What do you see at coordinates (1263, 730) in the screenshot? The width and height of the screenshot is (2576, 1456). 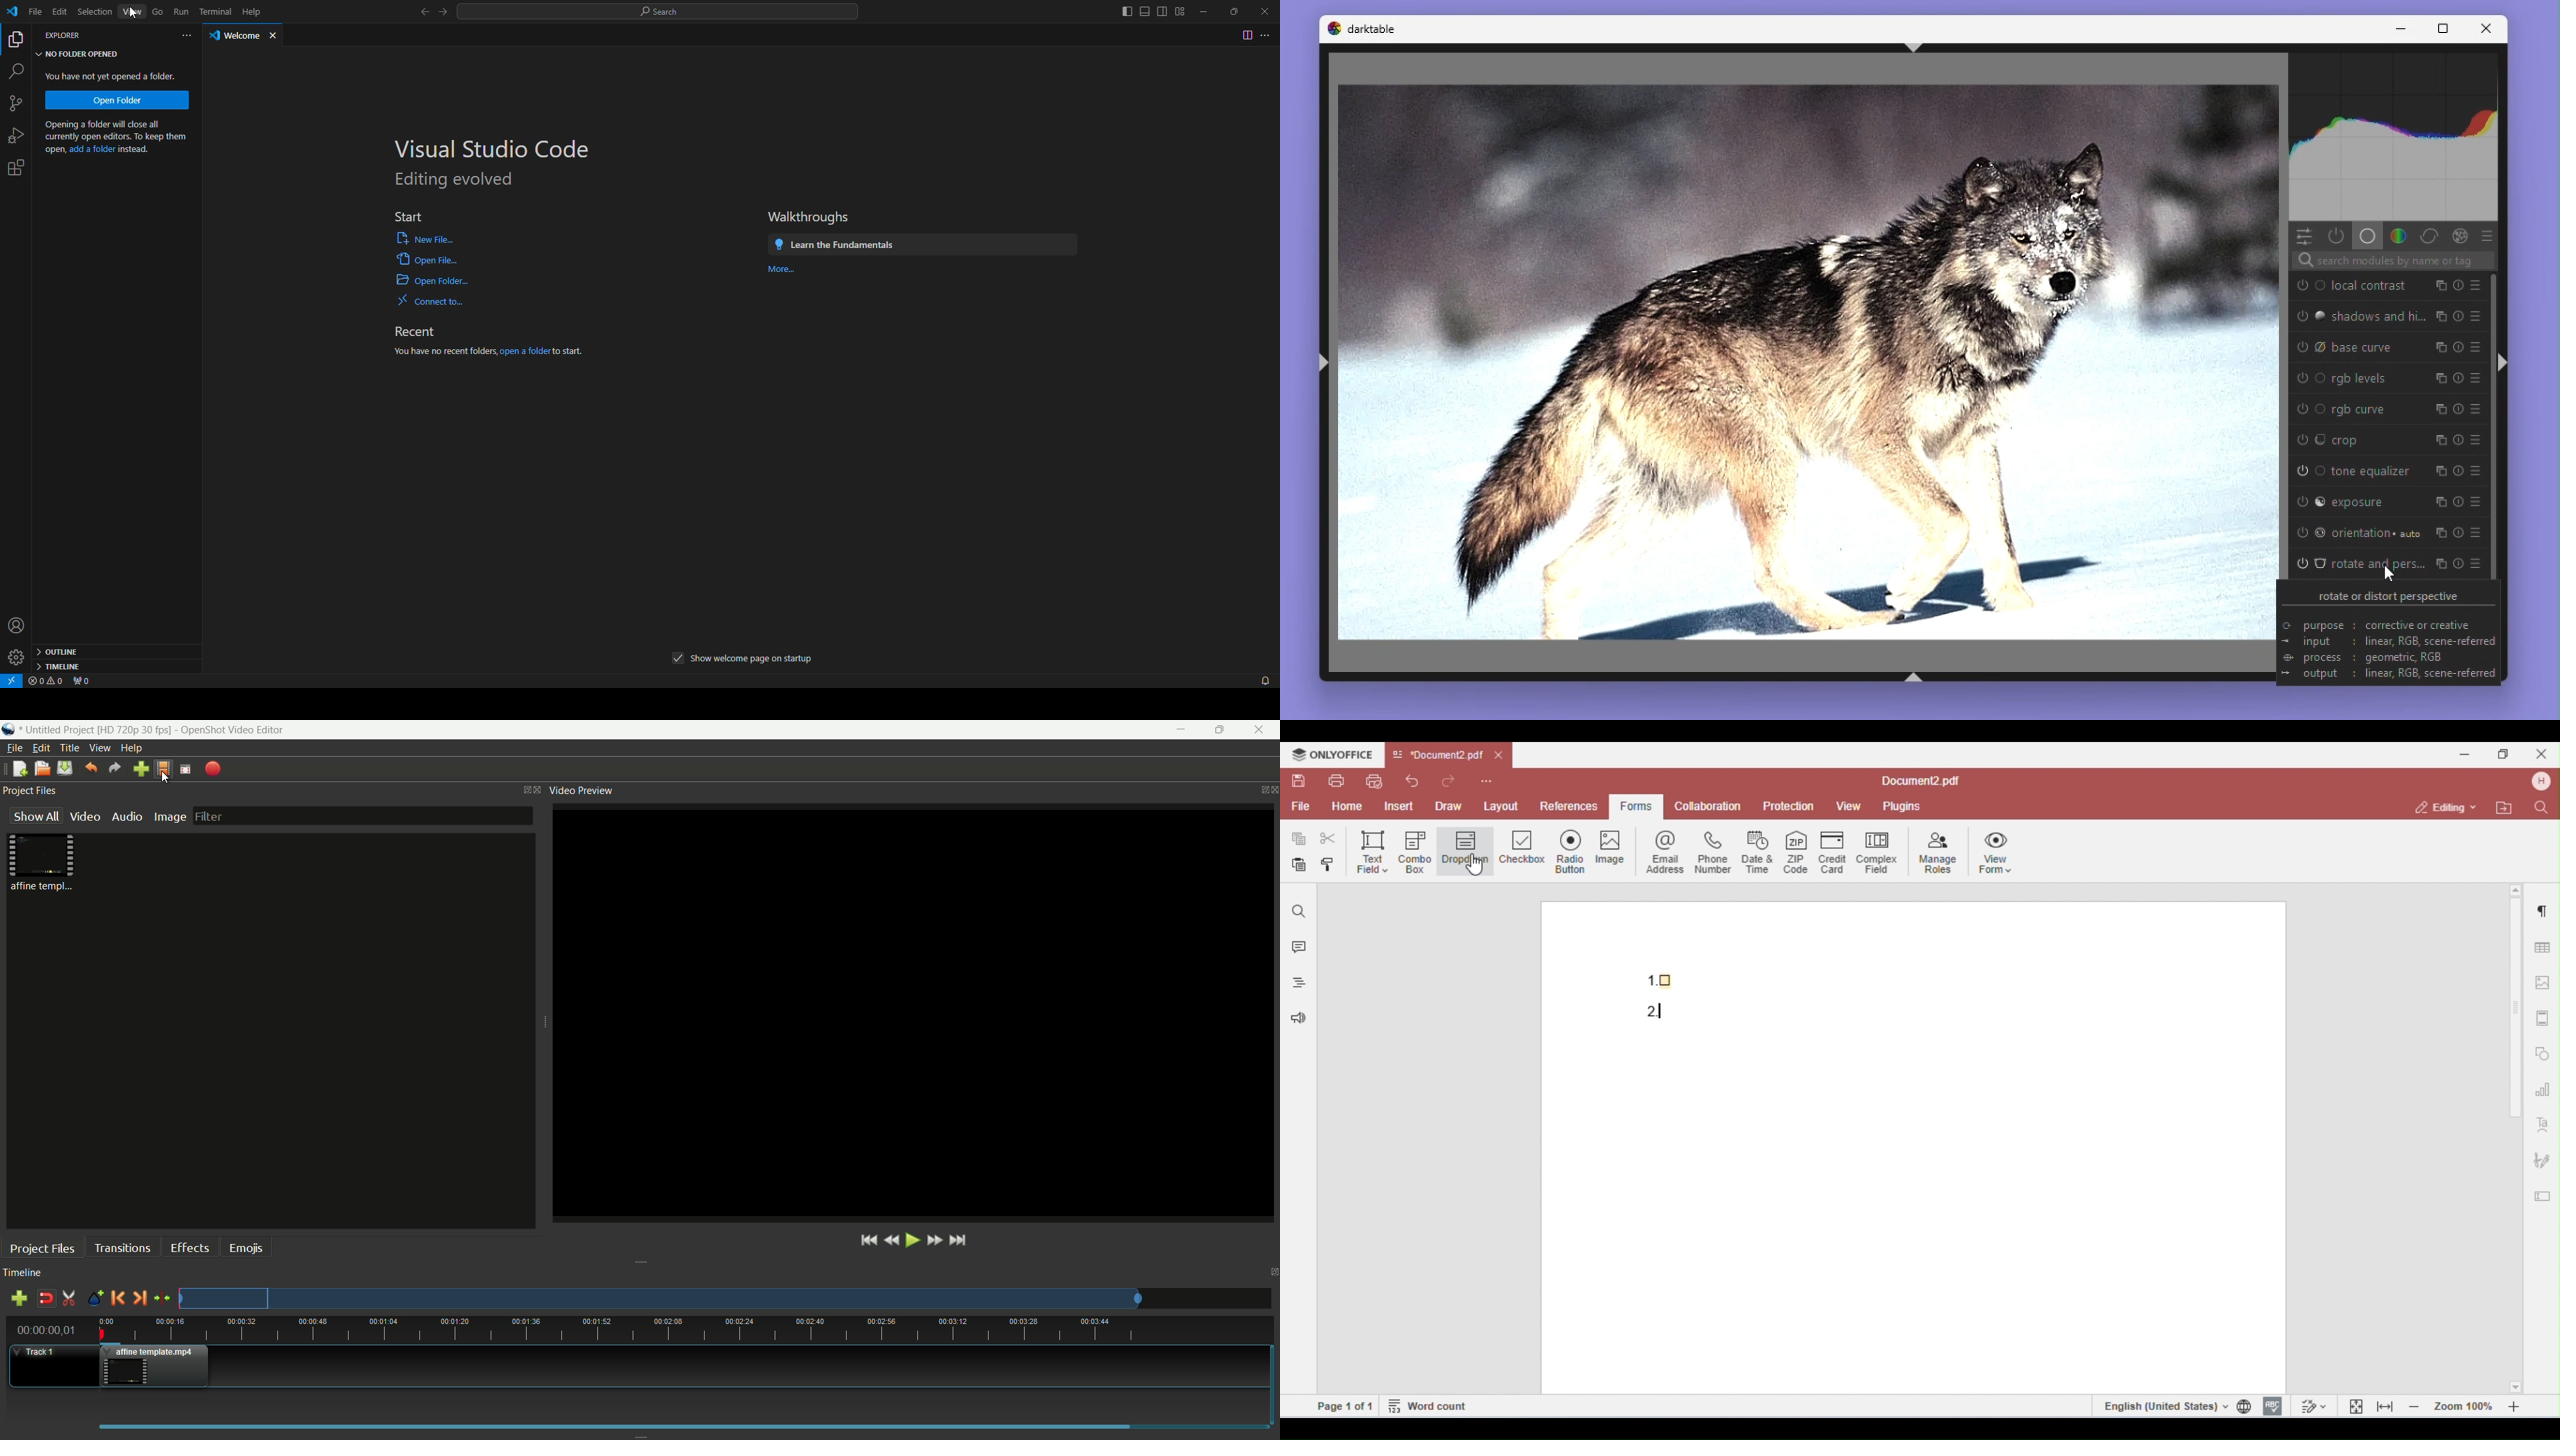 I see `close app` at bounding box center [1263, 730].